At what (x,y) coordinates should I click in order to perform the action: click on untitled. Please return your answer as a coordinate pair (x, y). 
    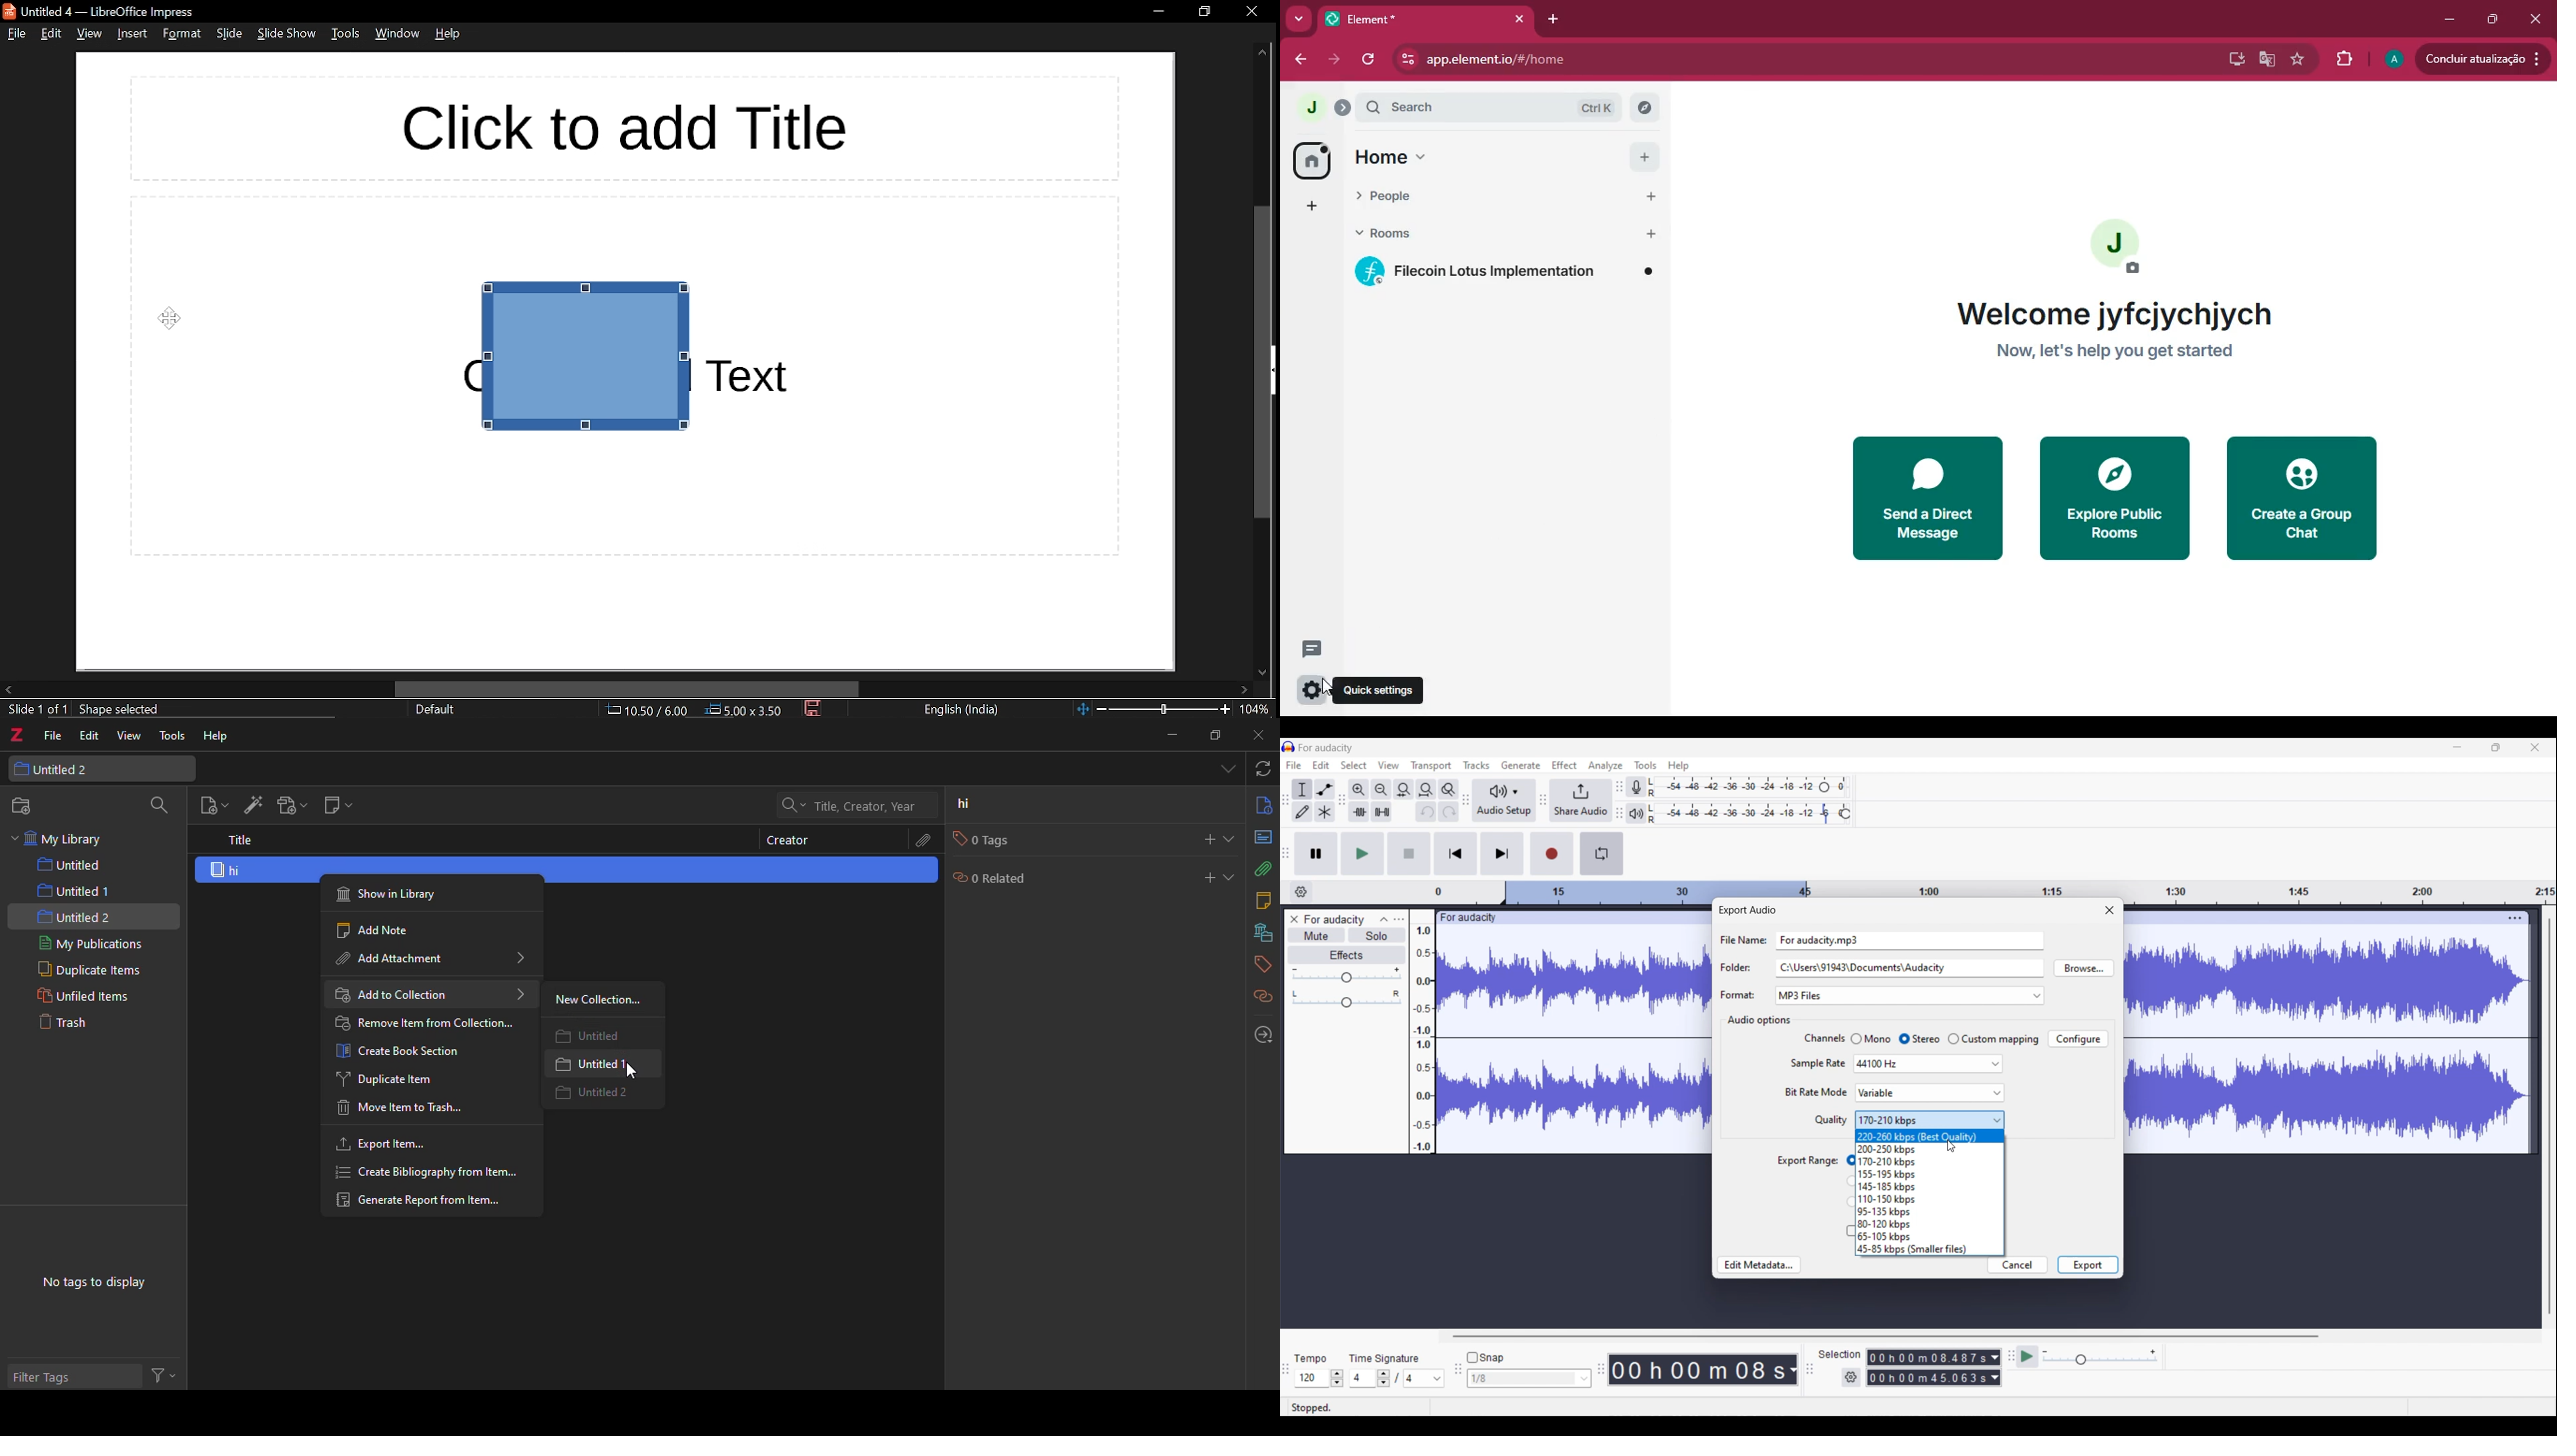
    Looking at the image, I should click on (595, 1035).